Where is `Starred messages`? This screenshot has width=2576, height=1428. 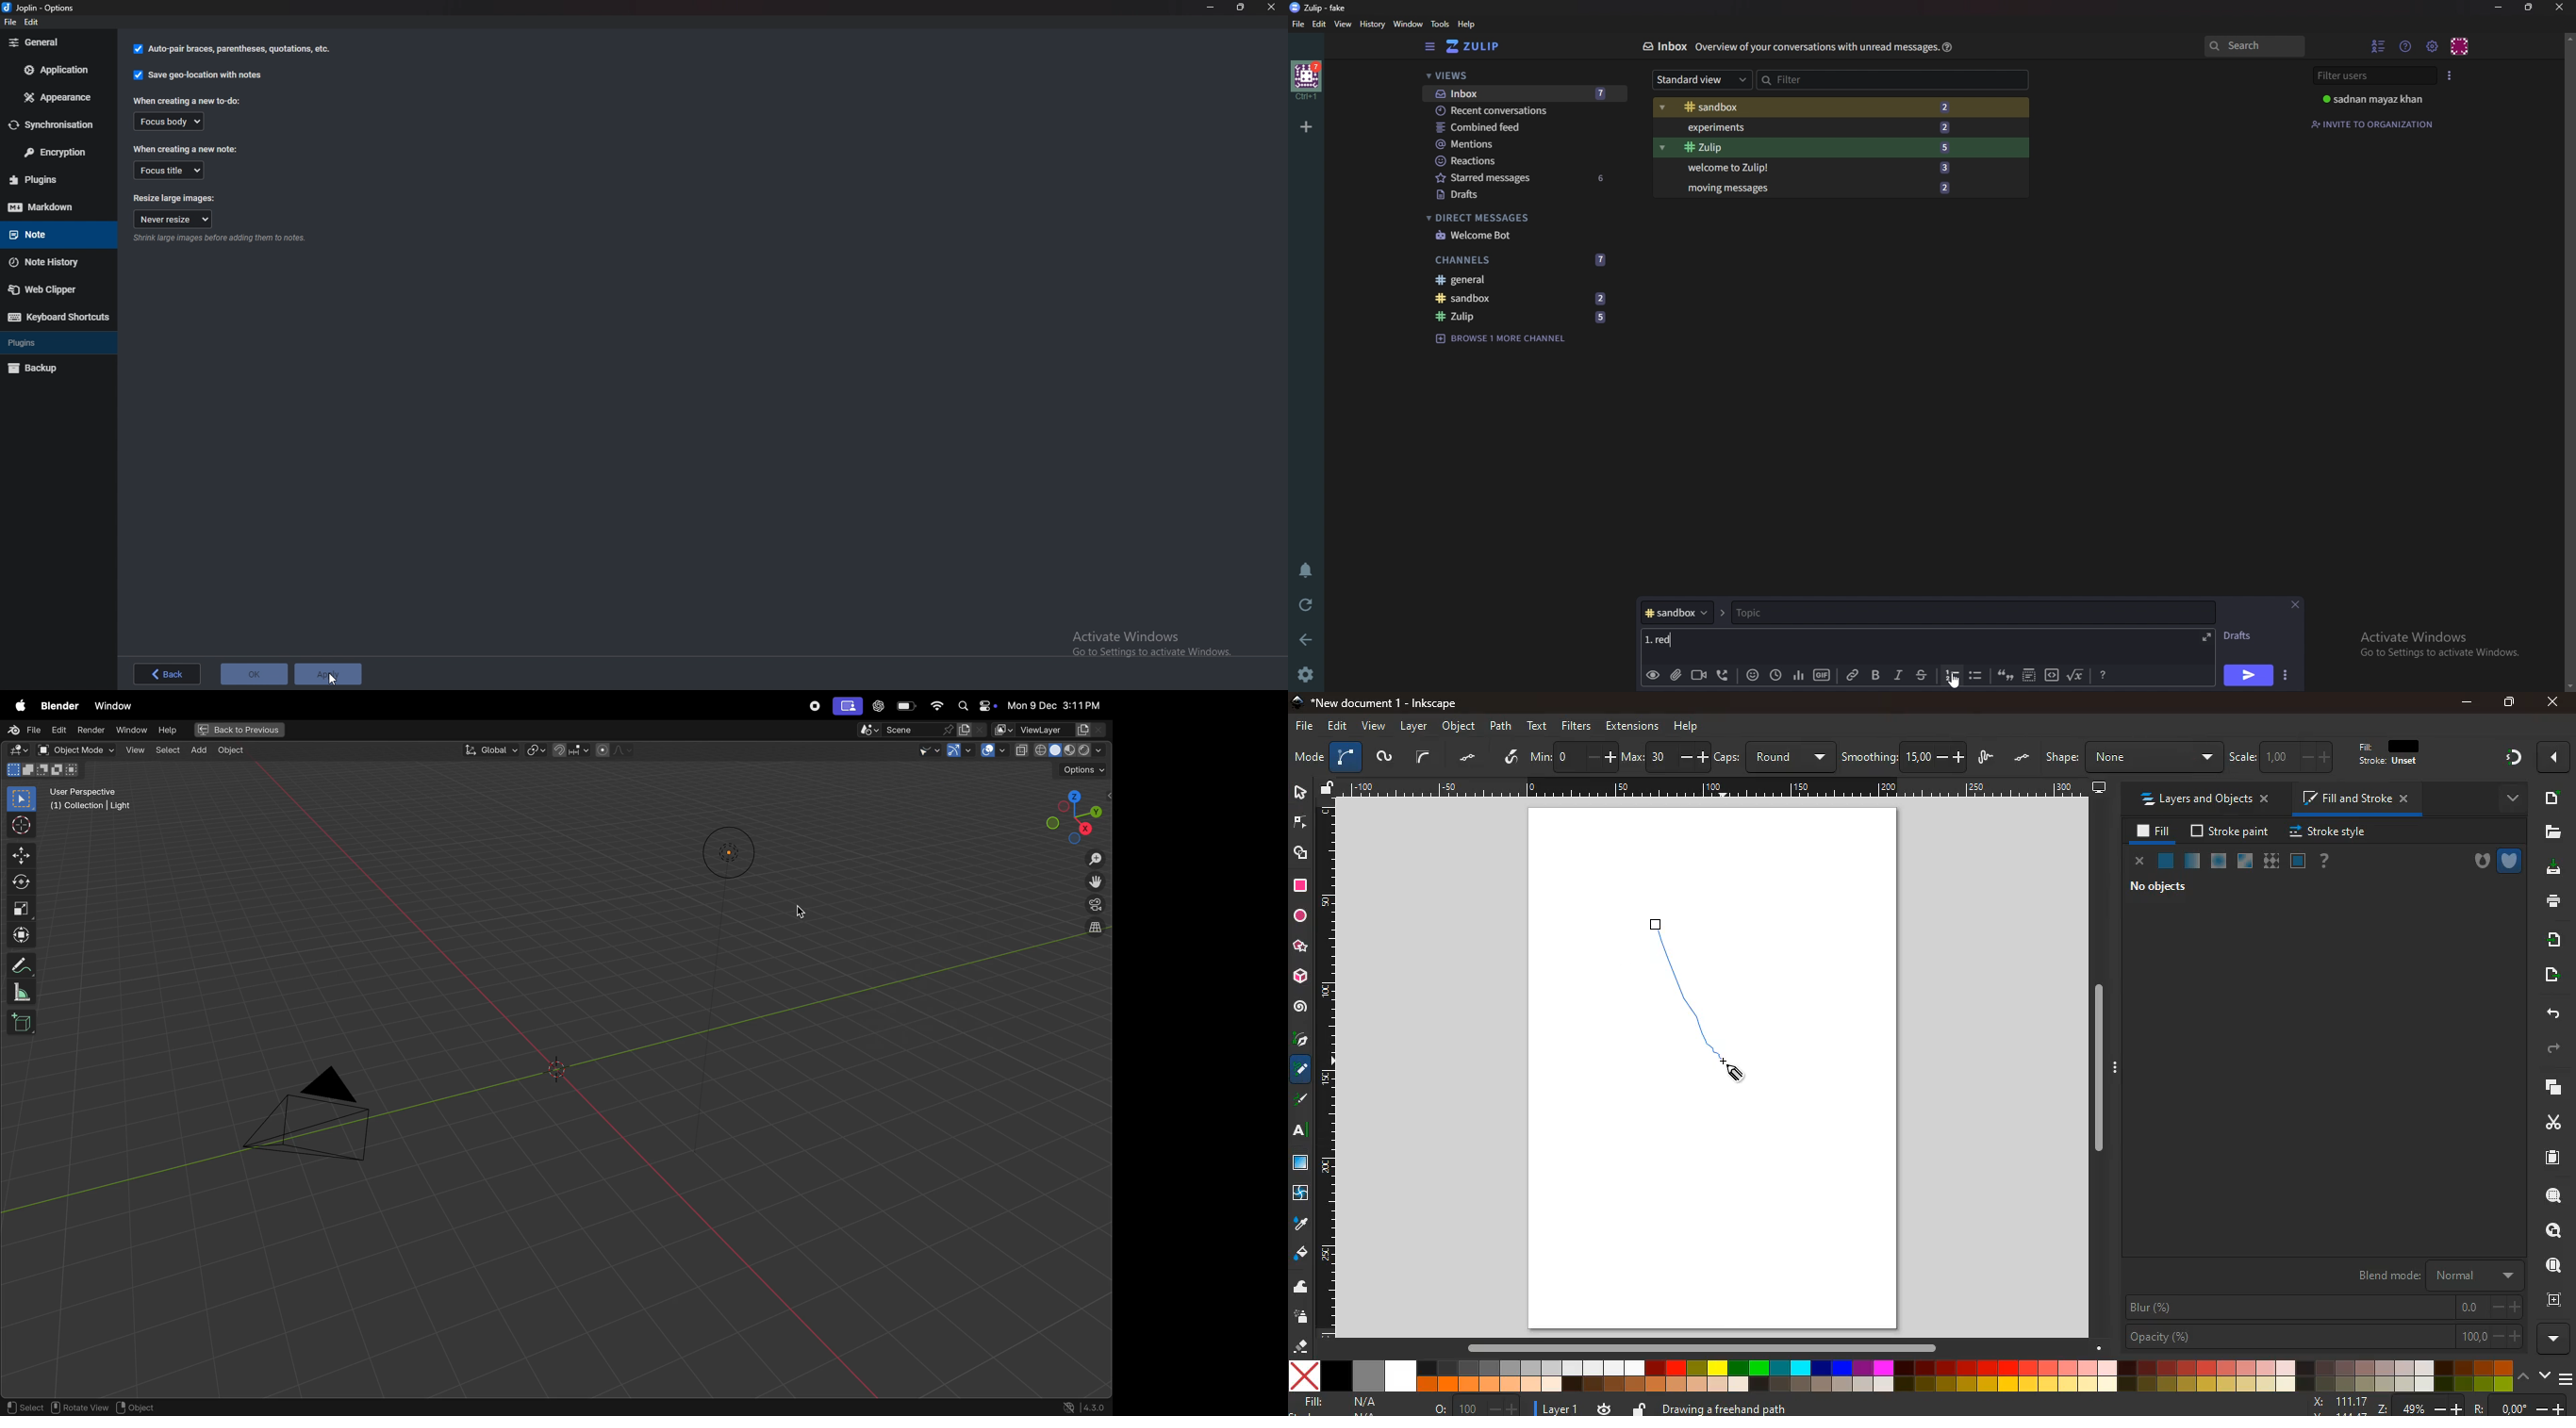 Starred messages is located at coordinates (1523, 178).